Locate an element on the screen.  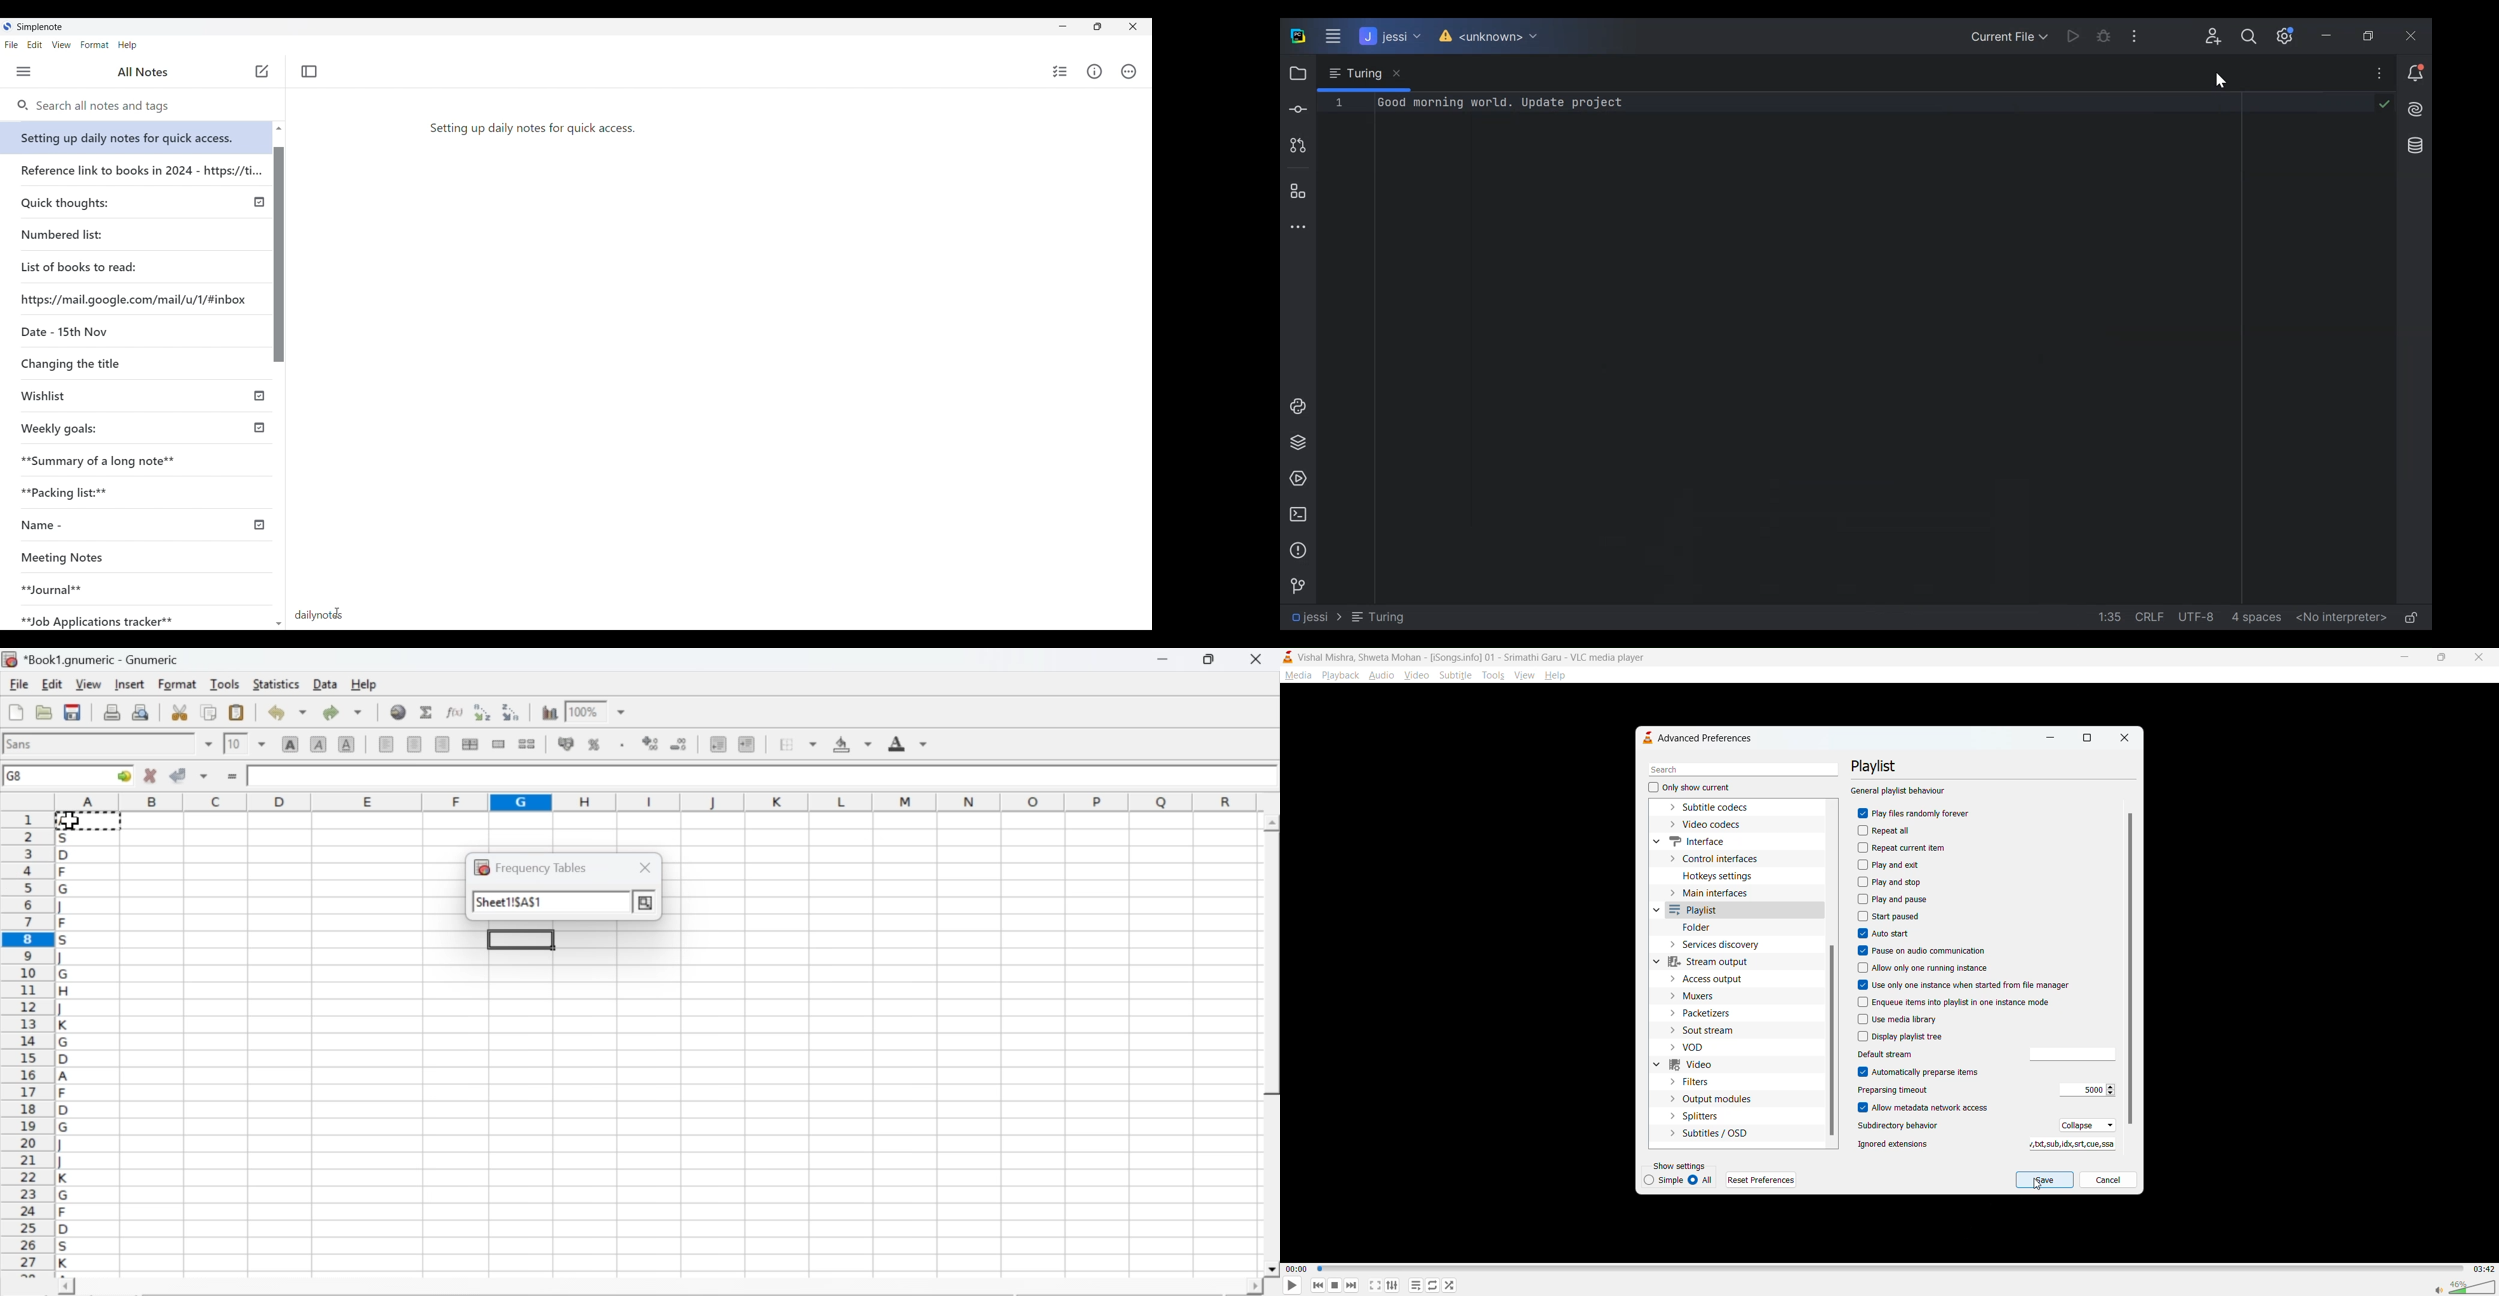
default stream is located at coordinates (2068, 1055).